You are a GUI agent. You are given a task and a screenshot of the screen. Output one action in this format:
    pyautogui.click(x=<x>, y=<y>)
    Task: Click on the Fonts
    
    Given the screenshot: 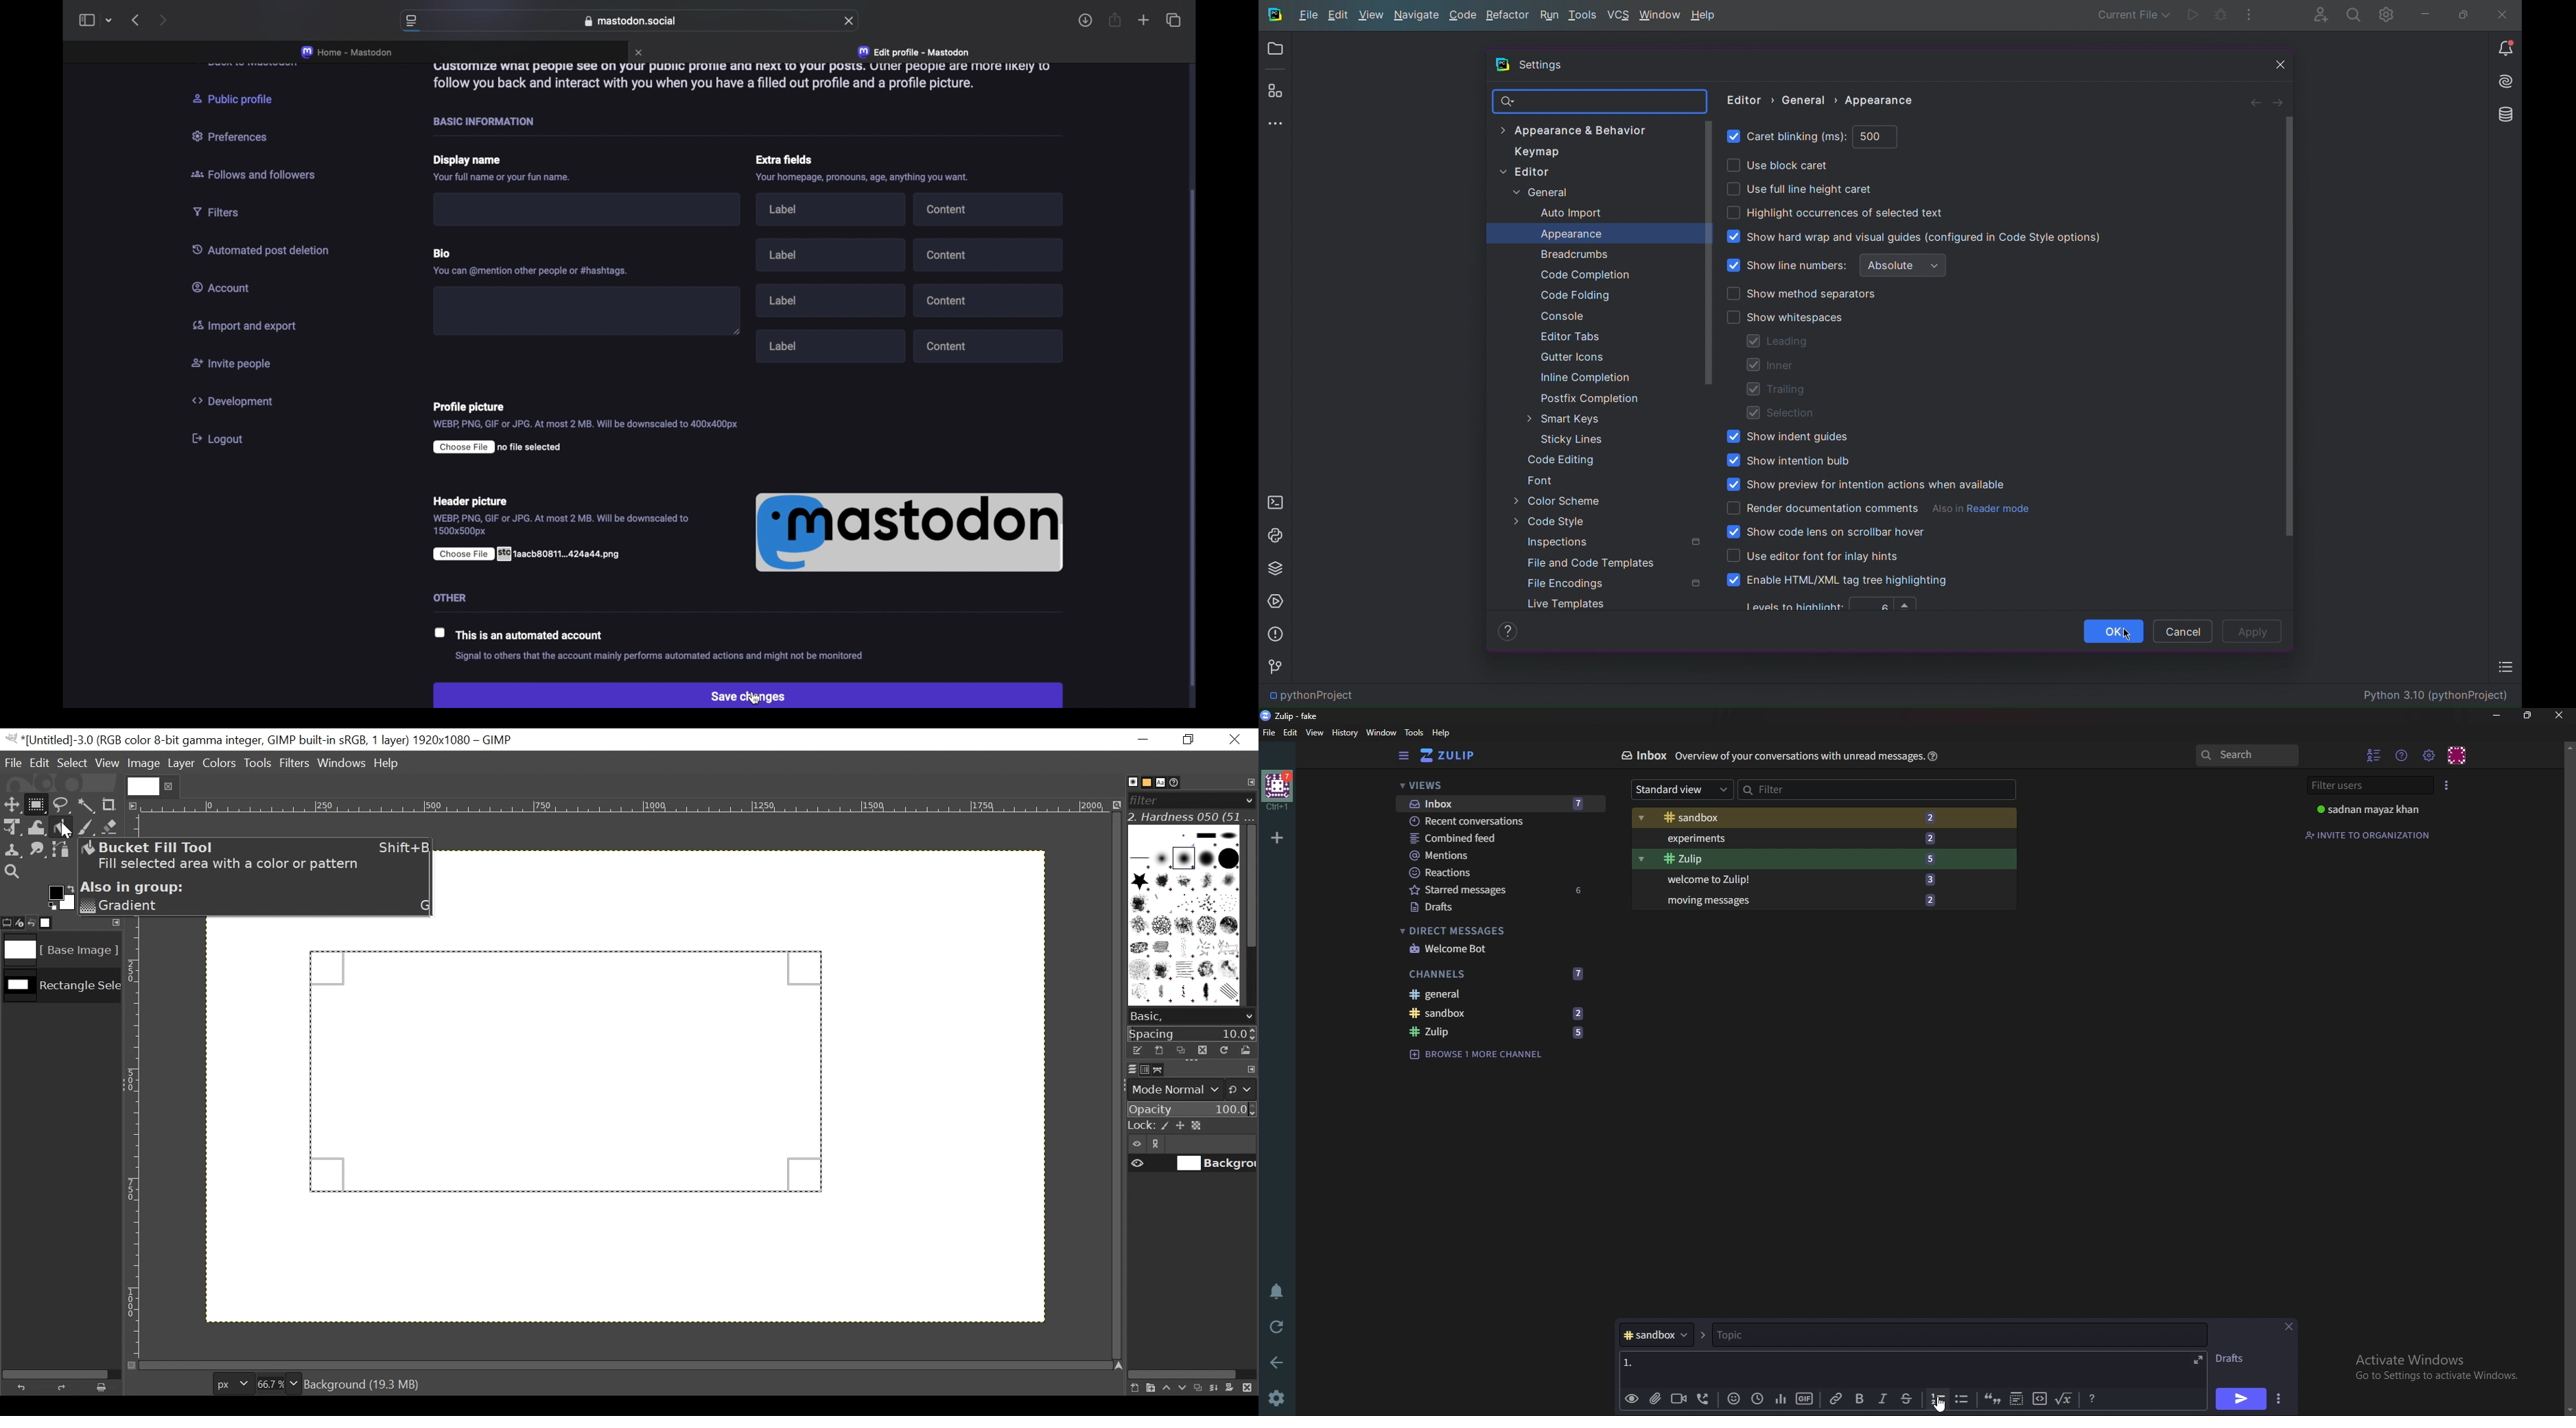 What is the action you would take?
    pyautogui.click(x=1163, y=781)
    